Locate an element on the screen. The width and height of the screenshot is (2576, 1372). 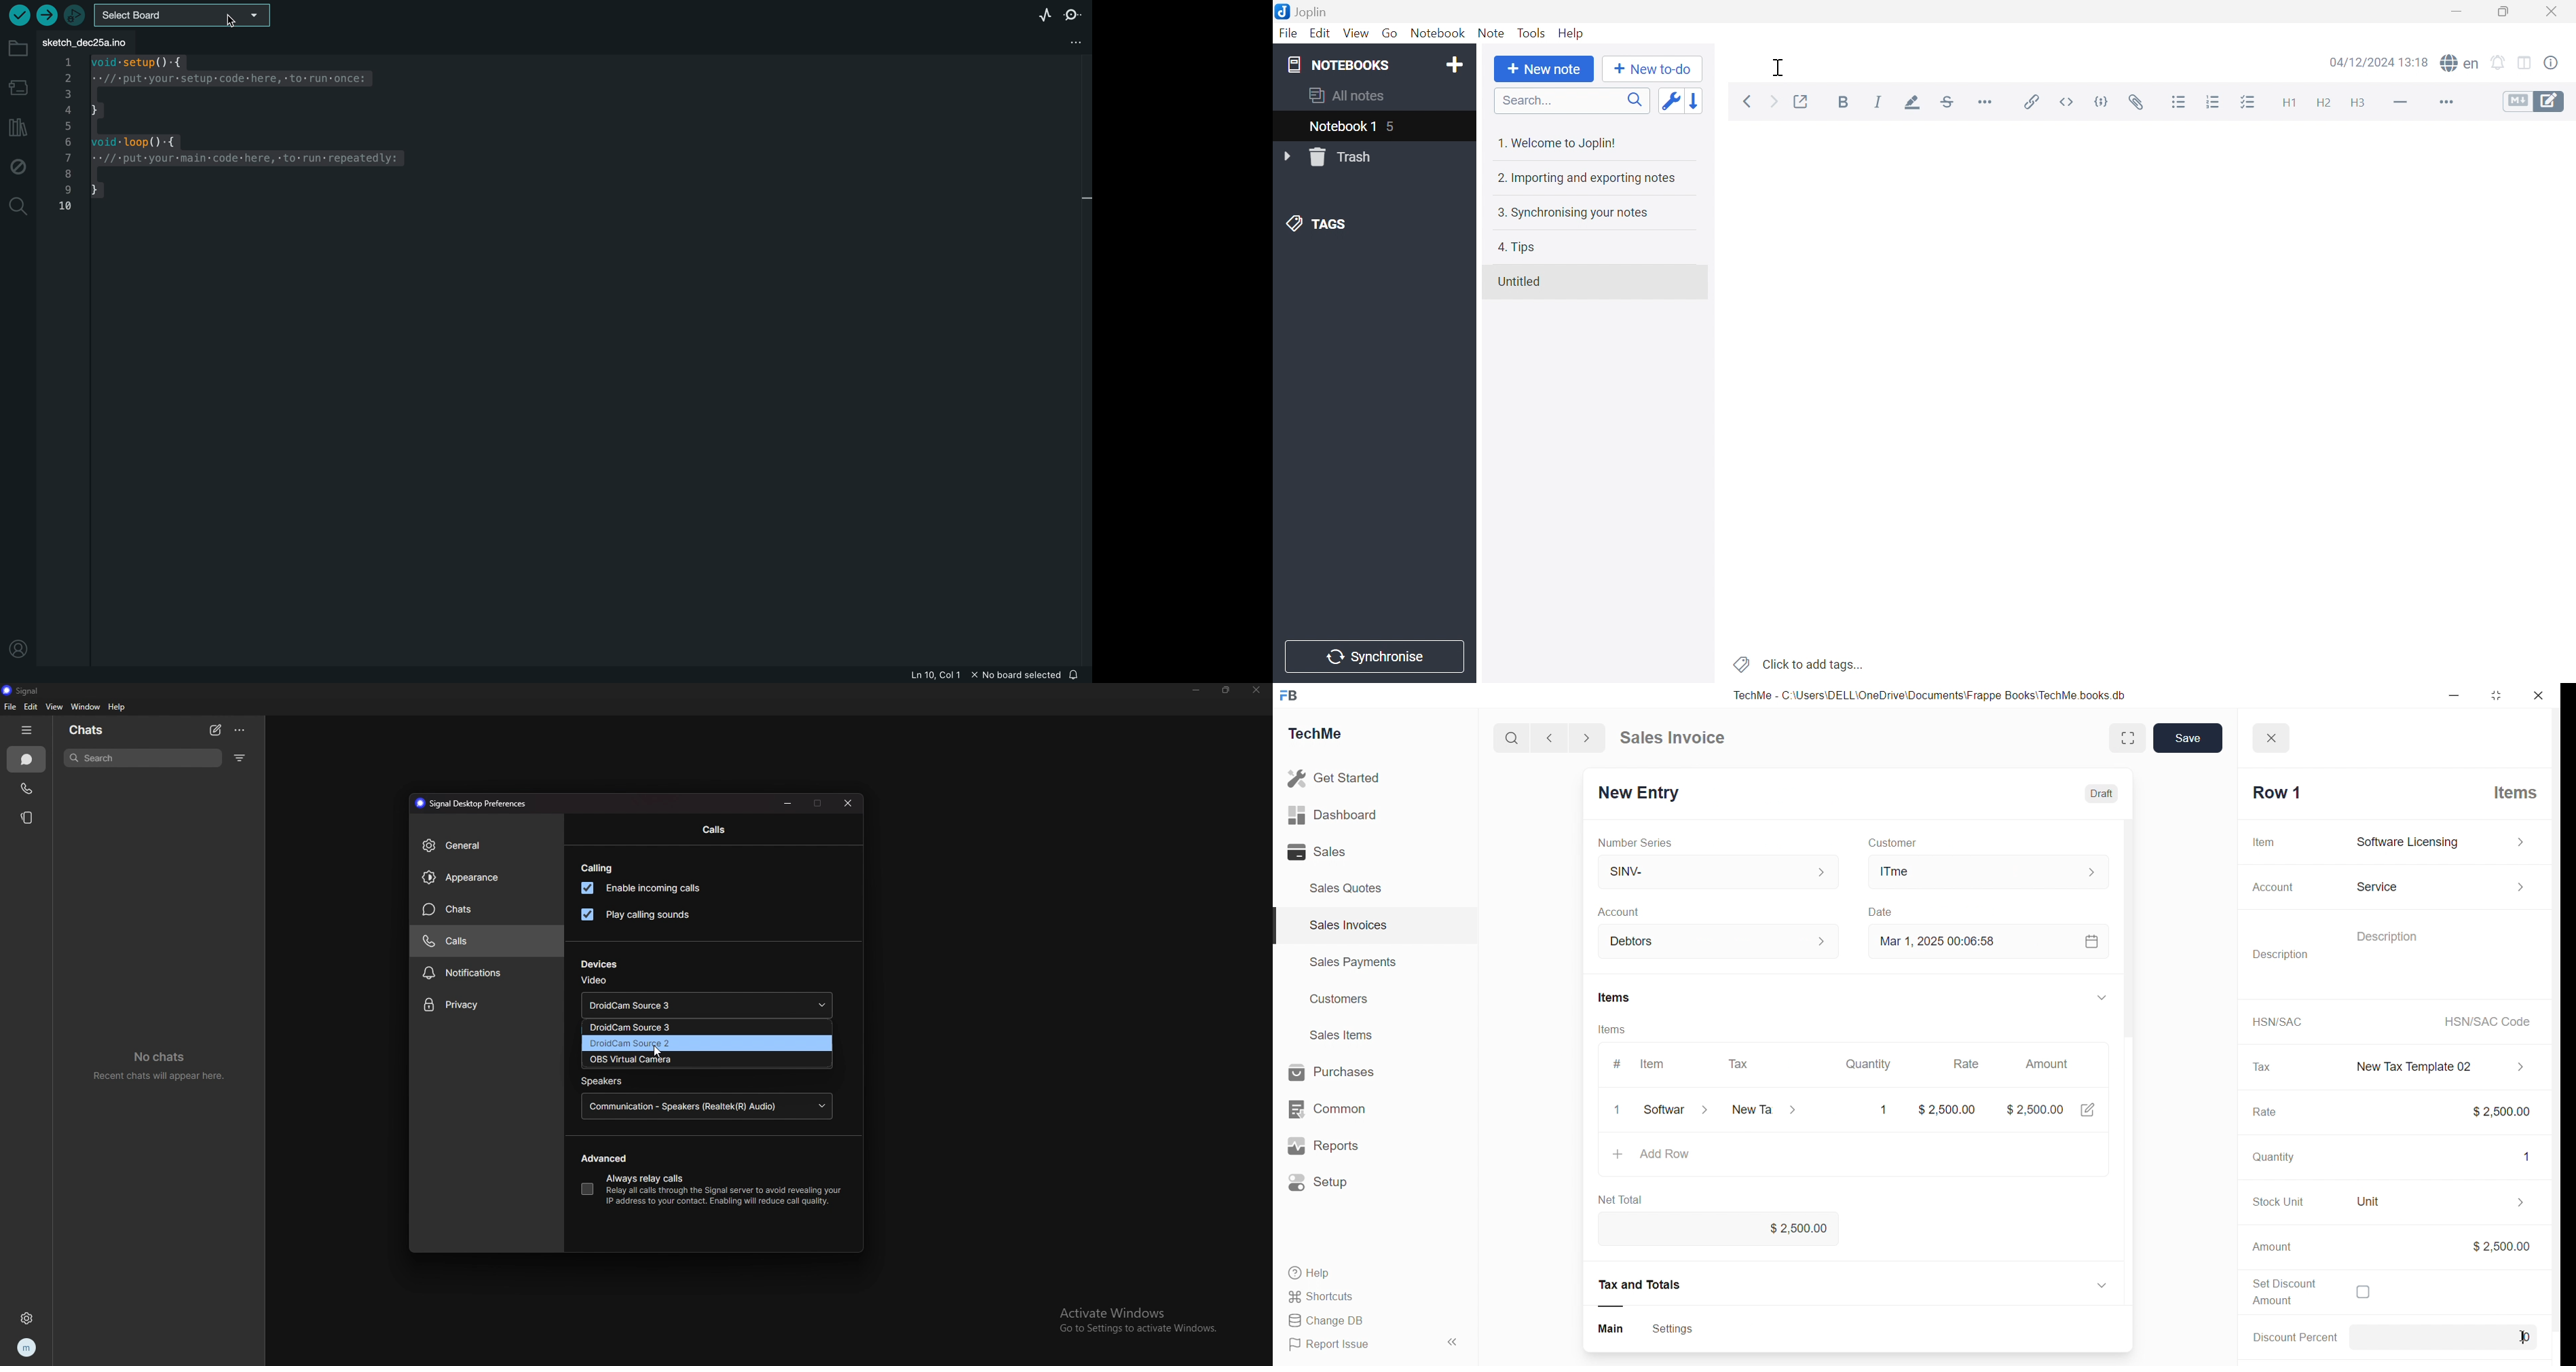
Add notebook is located at coordinates (1455, 64).